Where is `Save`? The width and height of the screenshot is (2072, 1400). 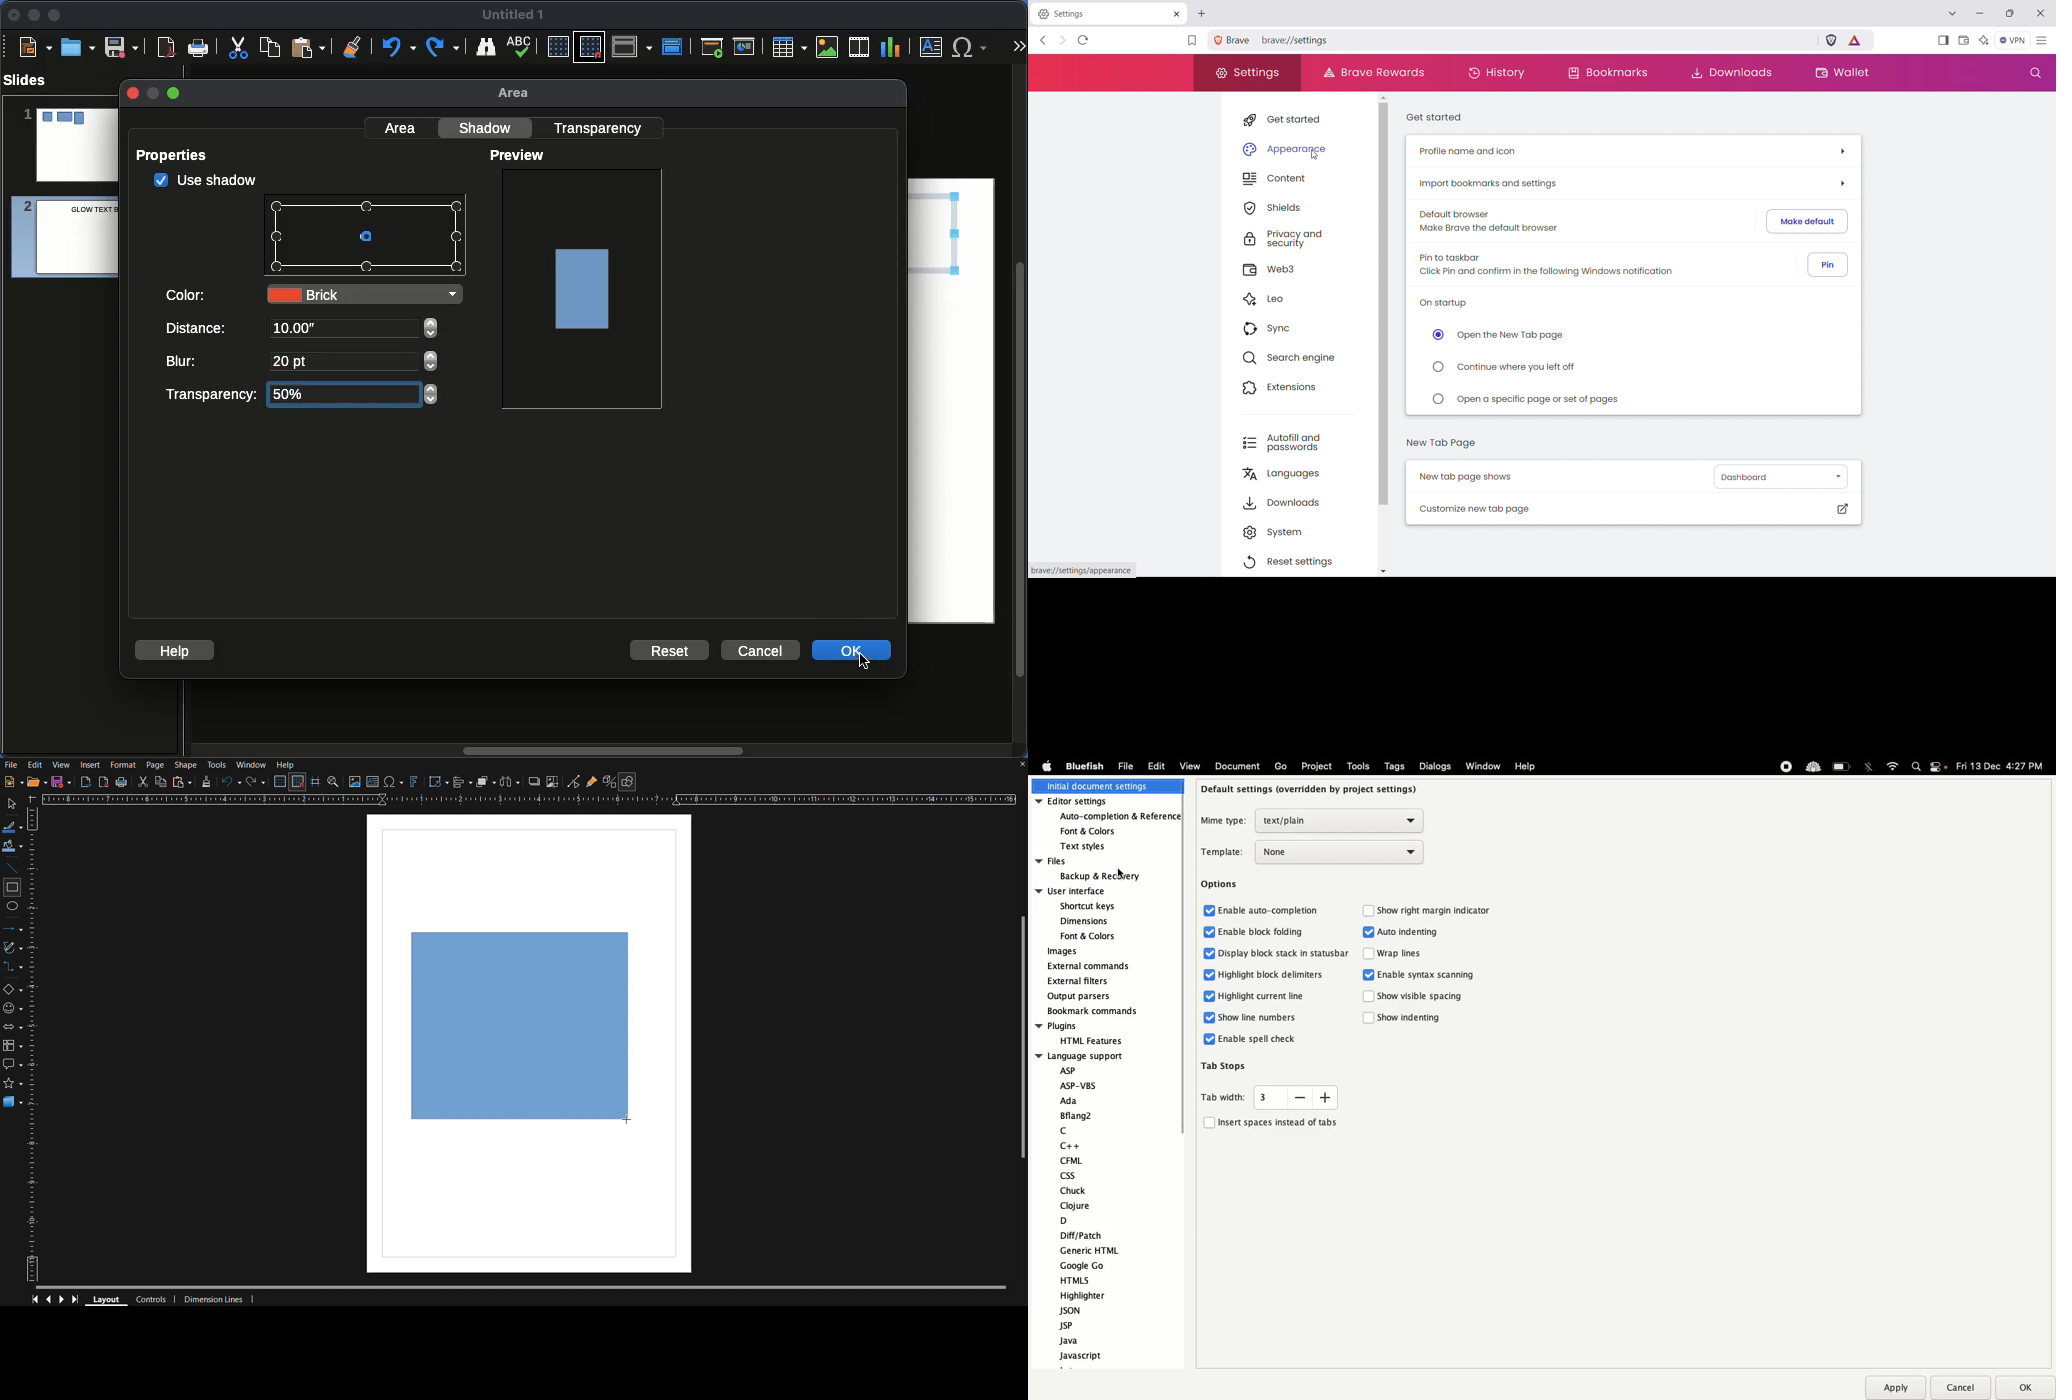 Save is located at coordinates (62, 782).